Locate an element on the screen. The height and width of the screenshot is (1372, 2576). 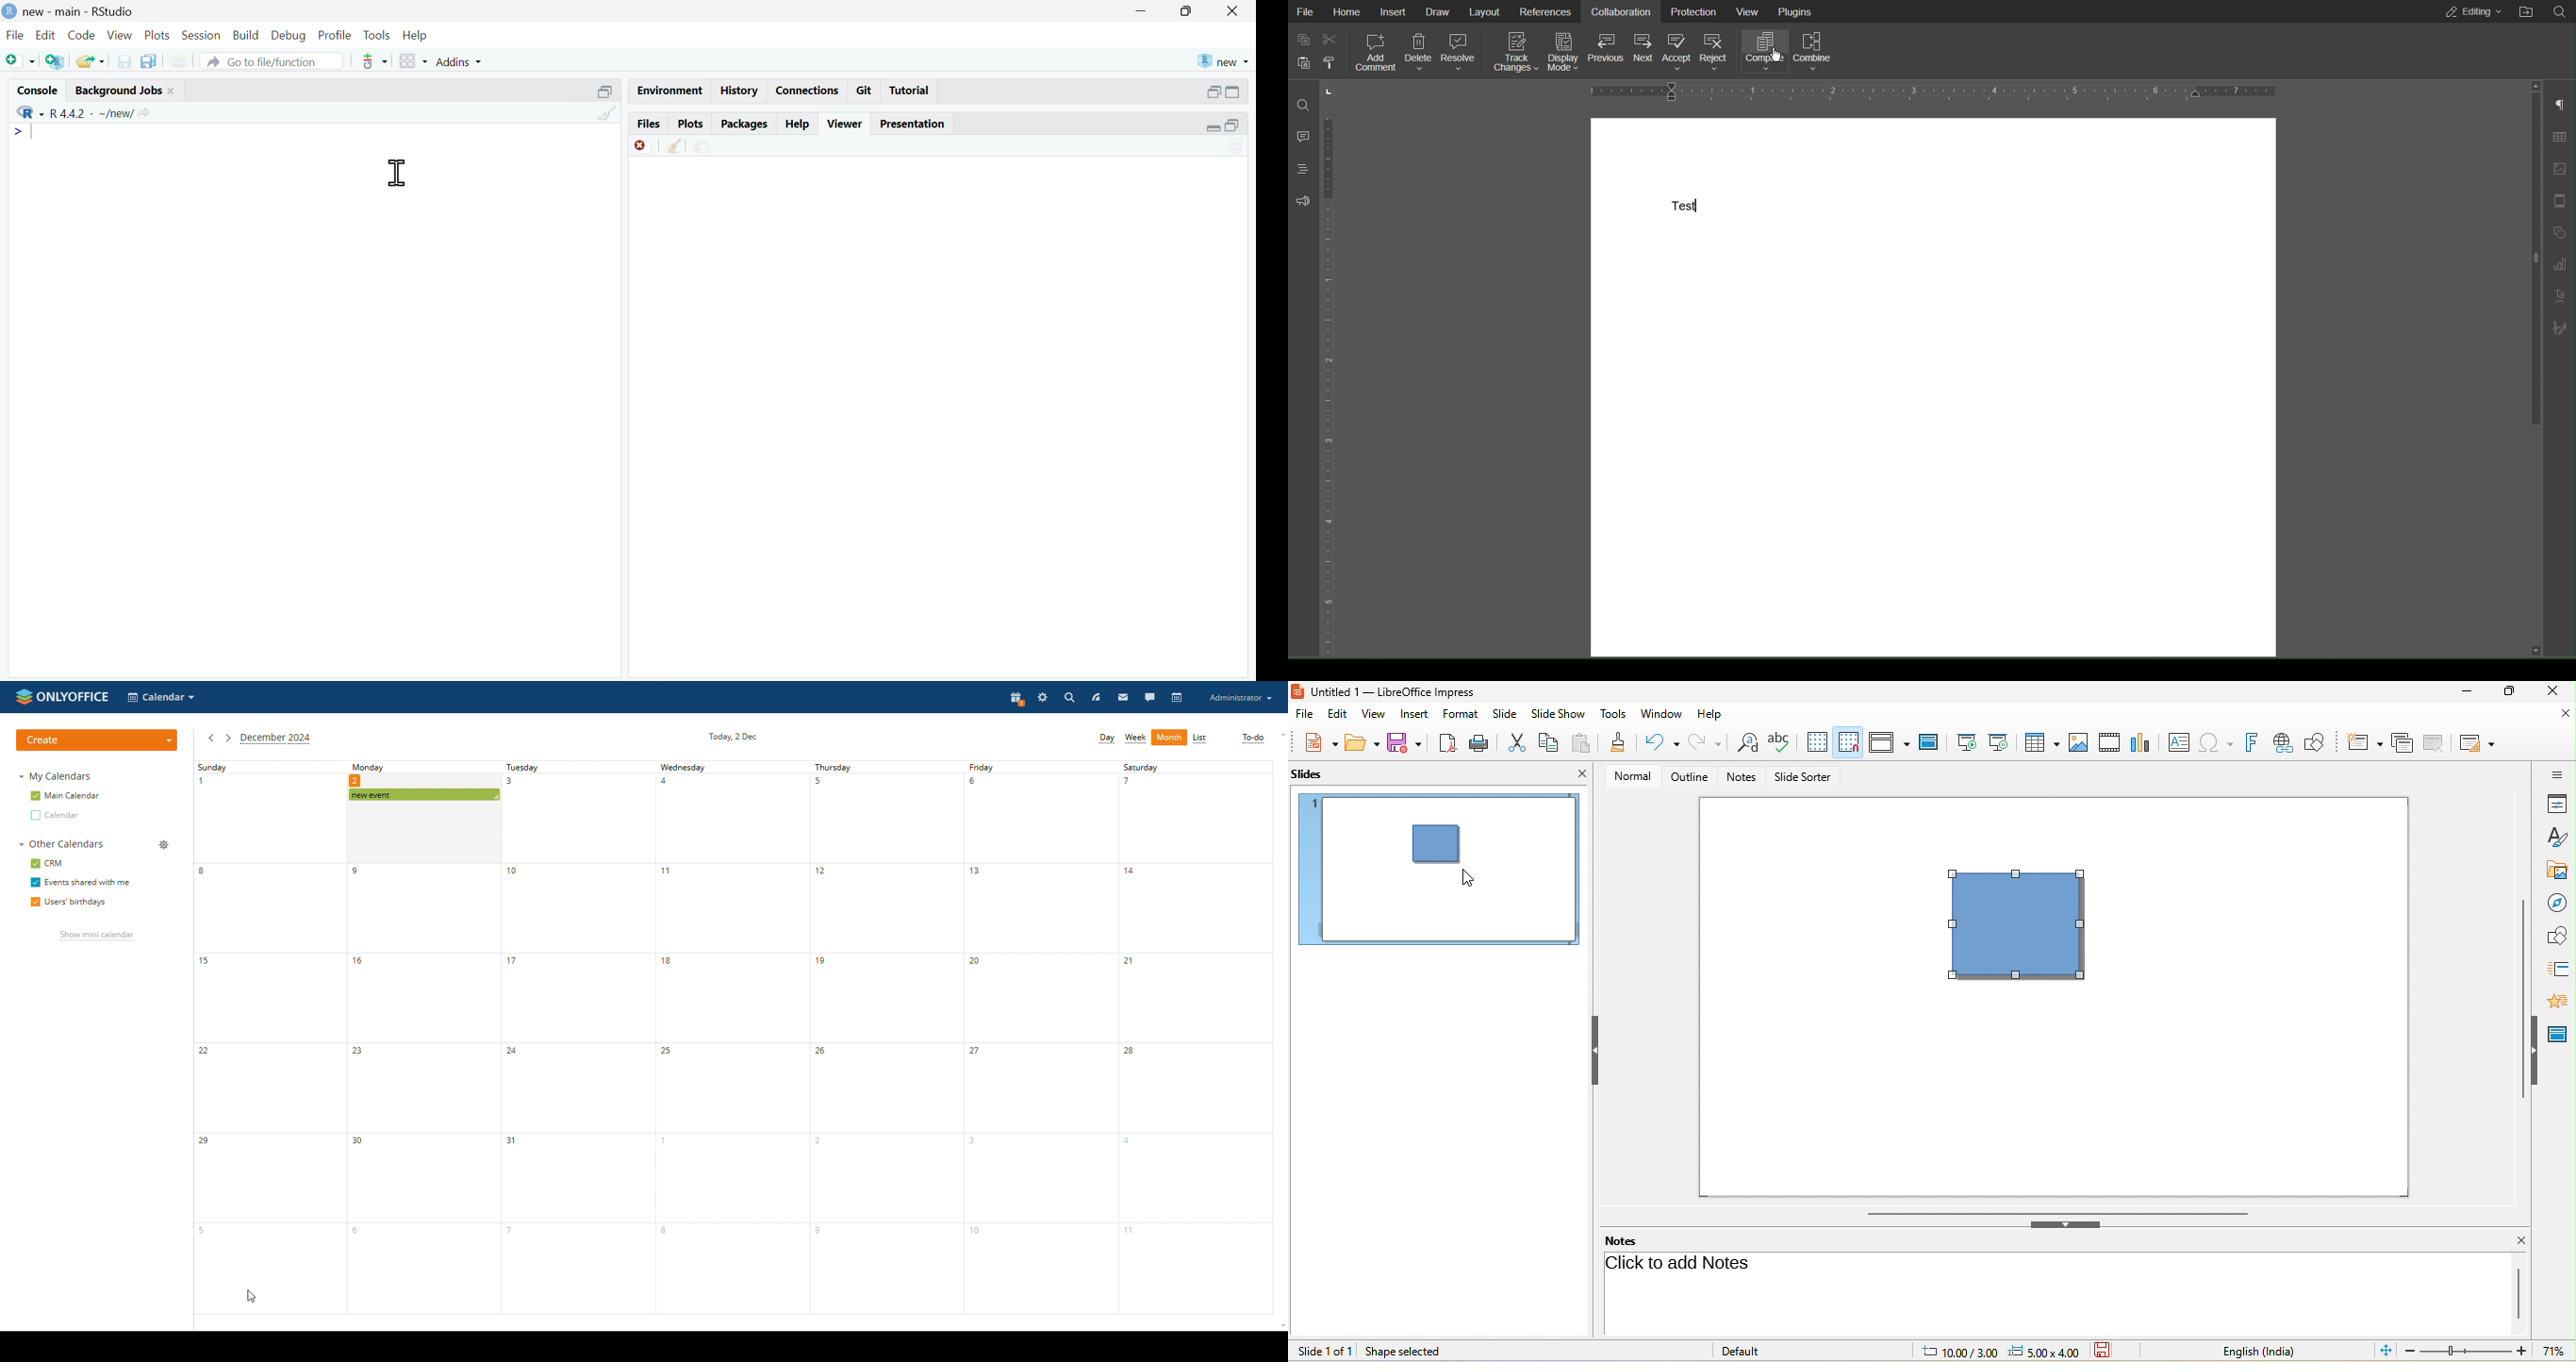
month view is located at coordinates (1169, 738).